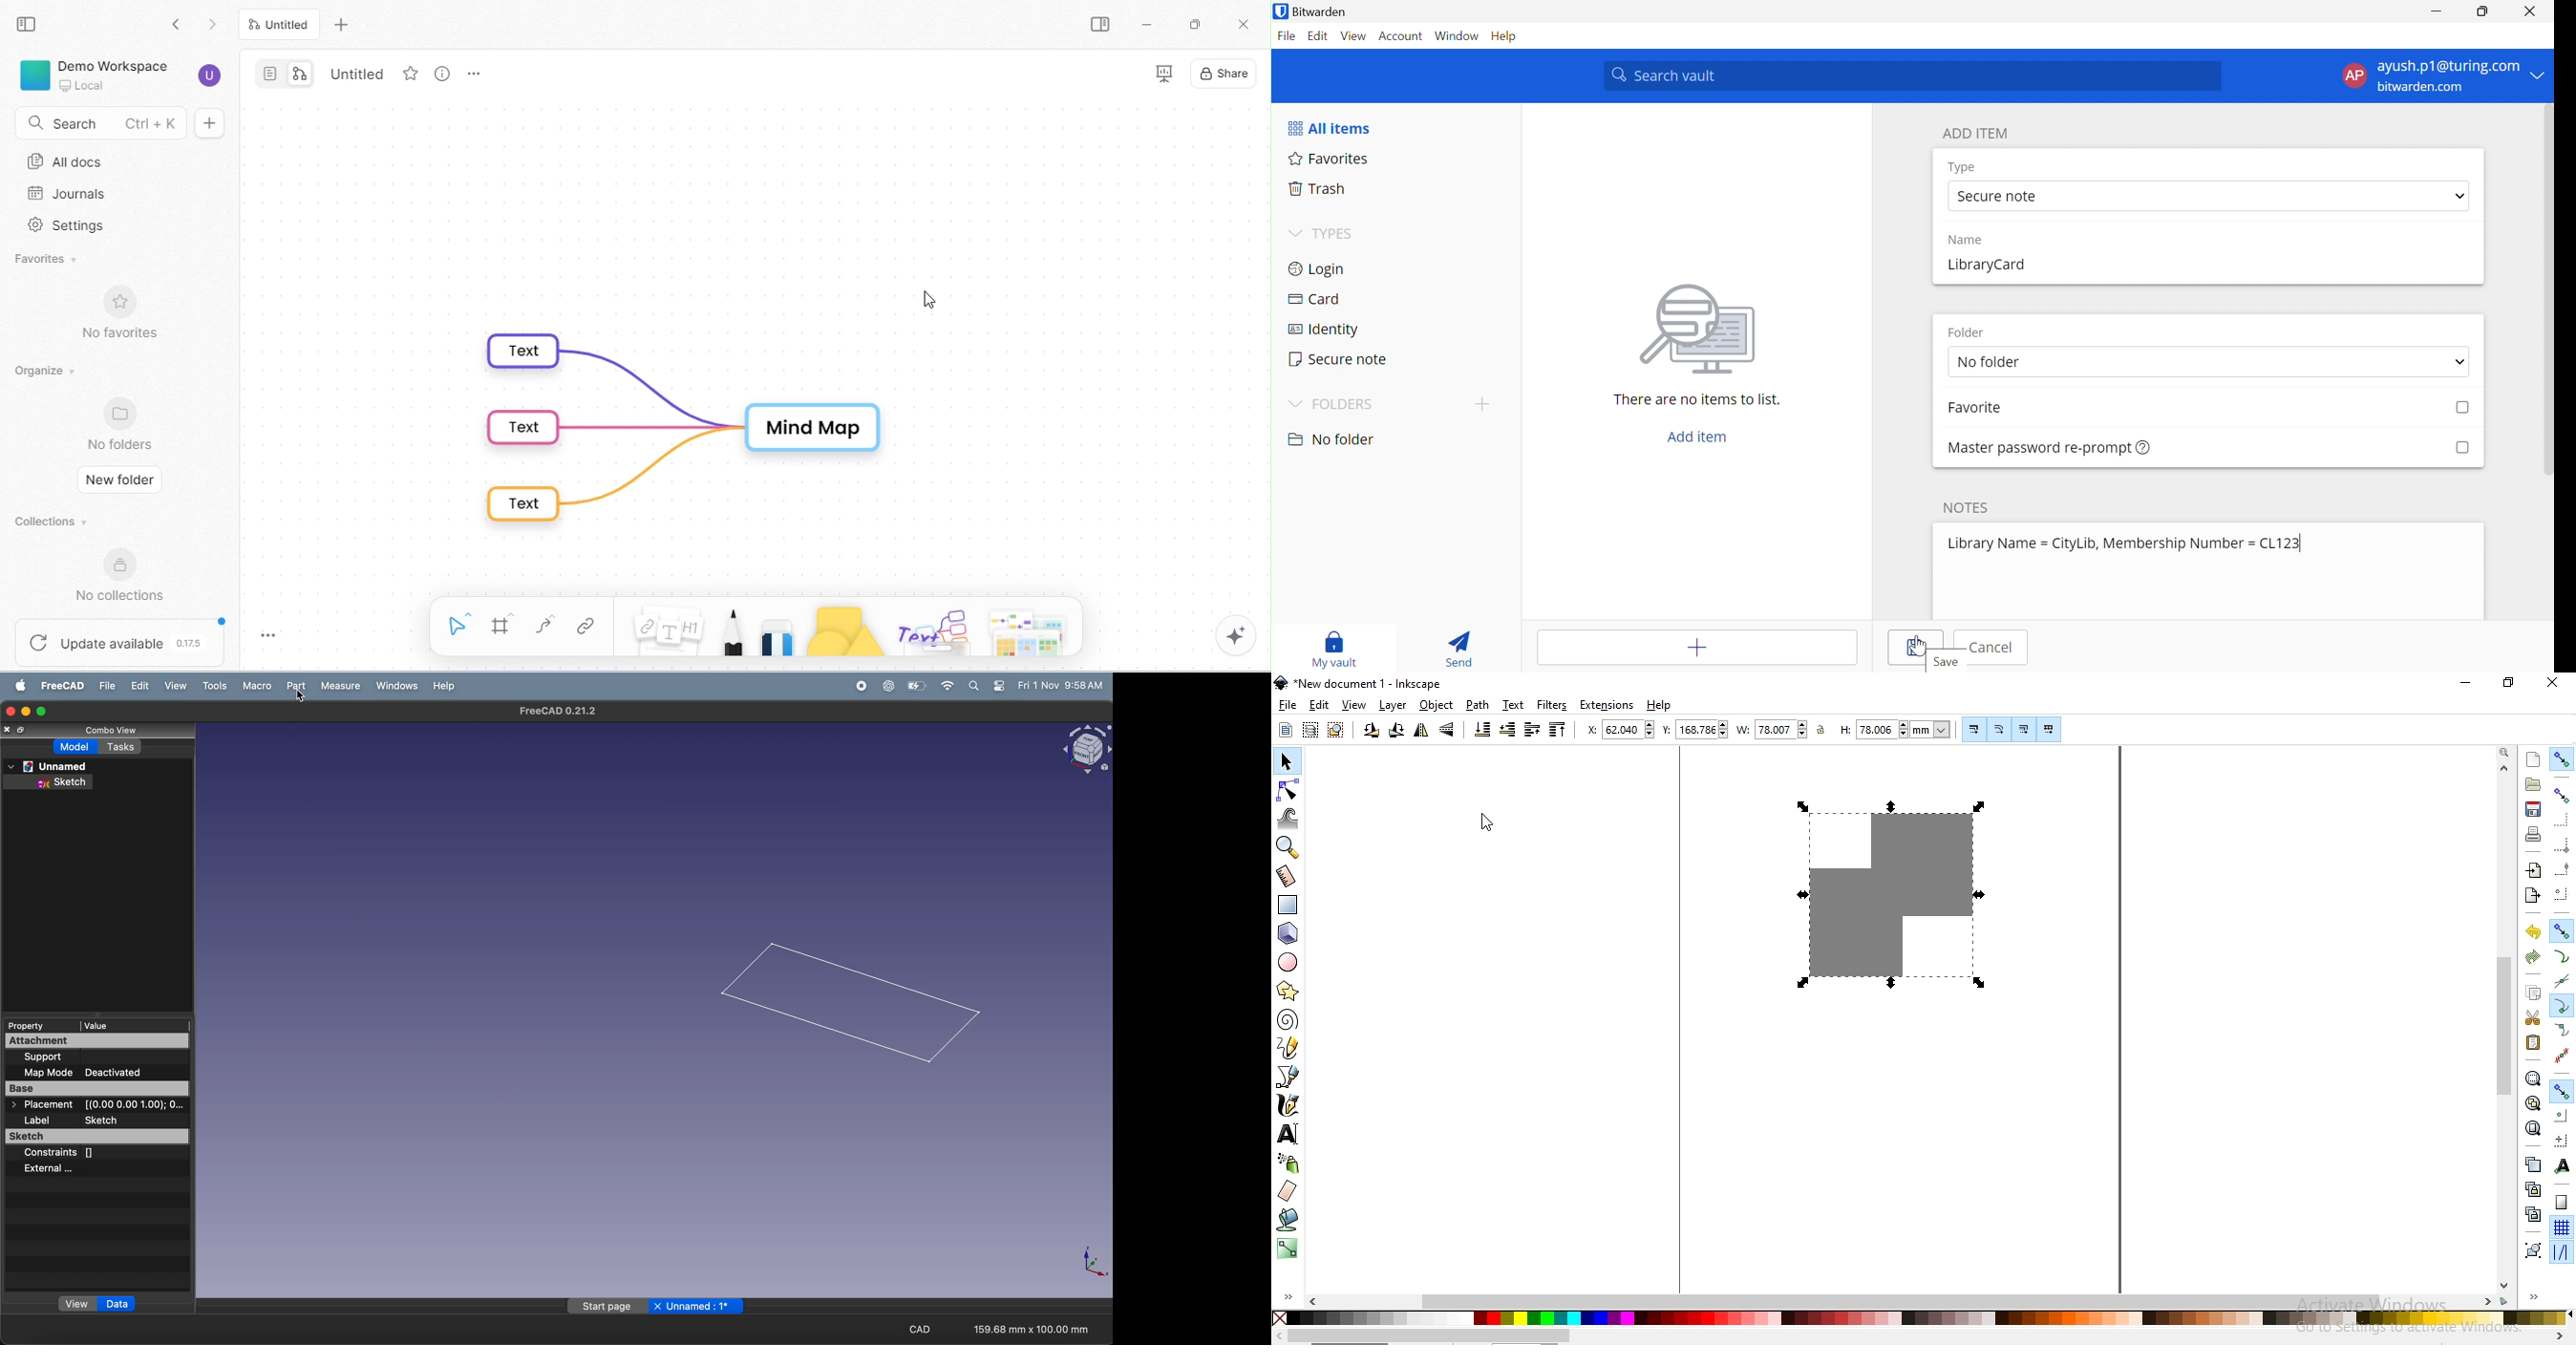  Describe the element at coordinates (1510, 37) in the screenshot. I see `Help` at that location.